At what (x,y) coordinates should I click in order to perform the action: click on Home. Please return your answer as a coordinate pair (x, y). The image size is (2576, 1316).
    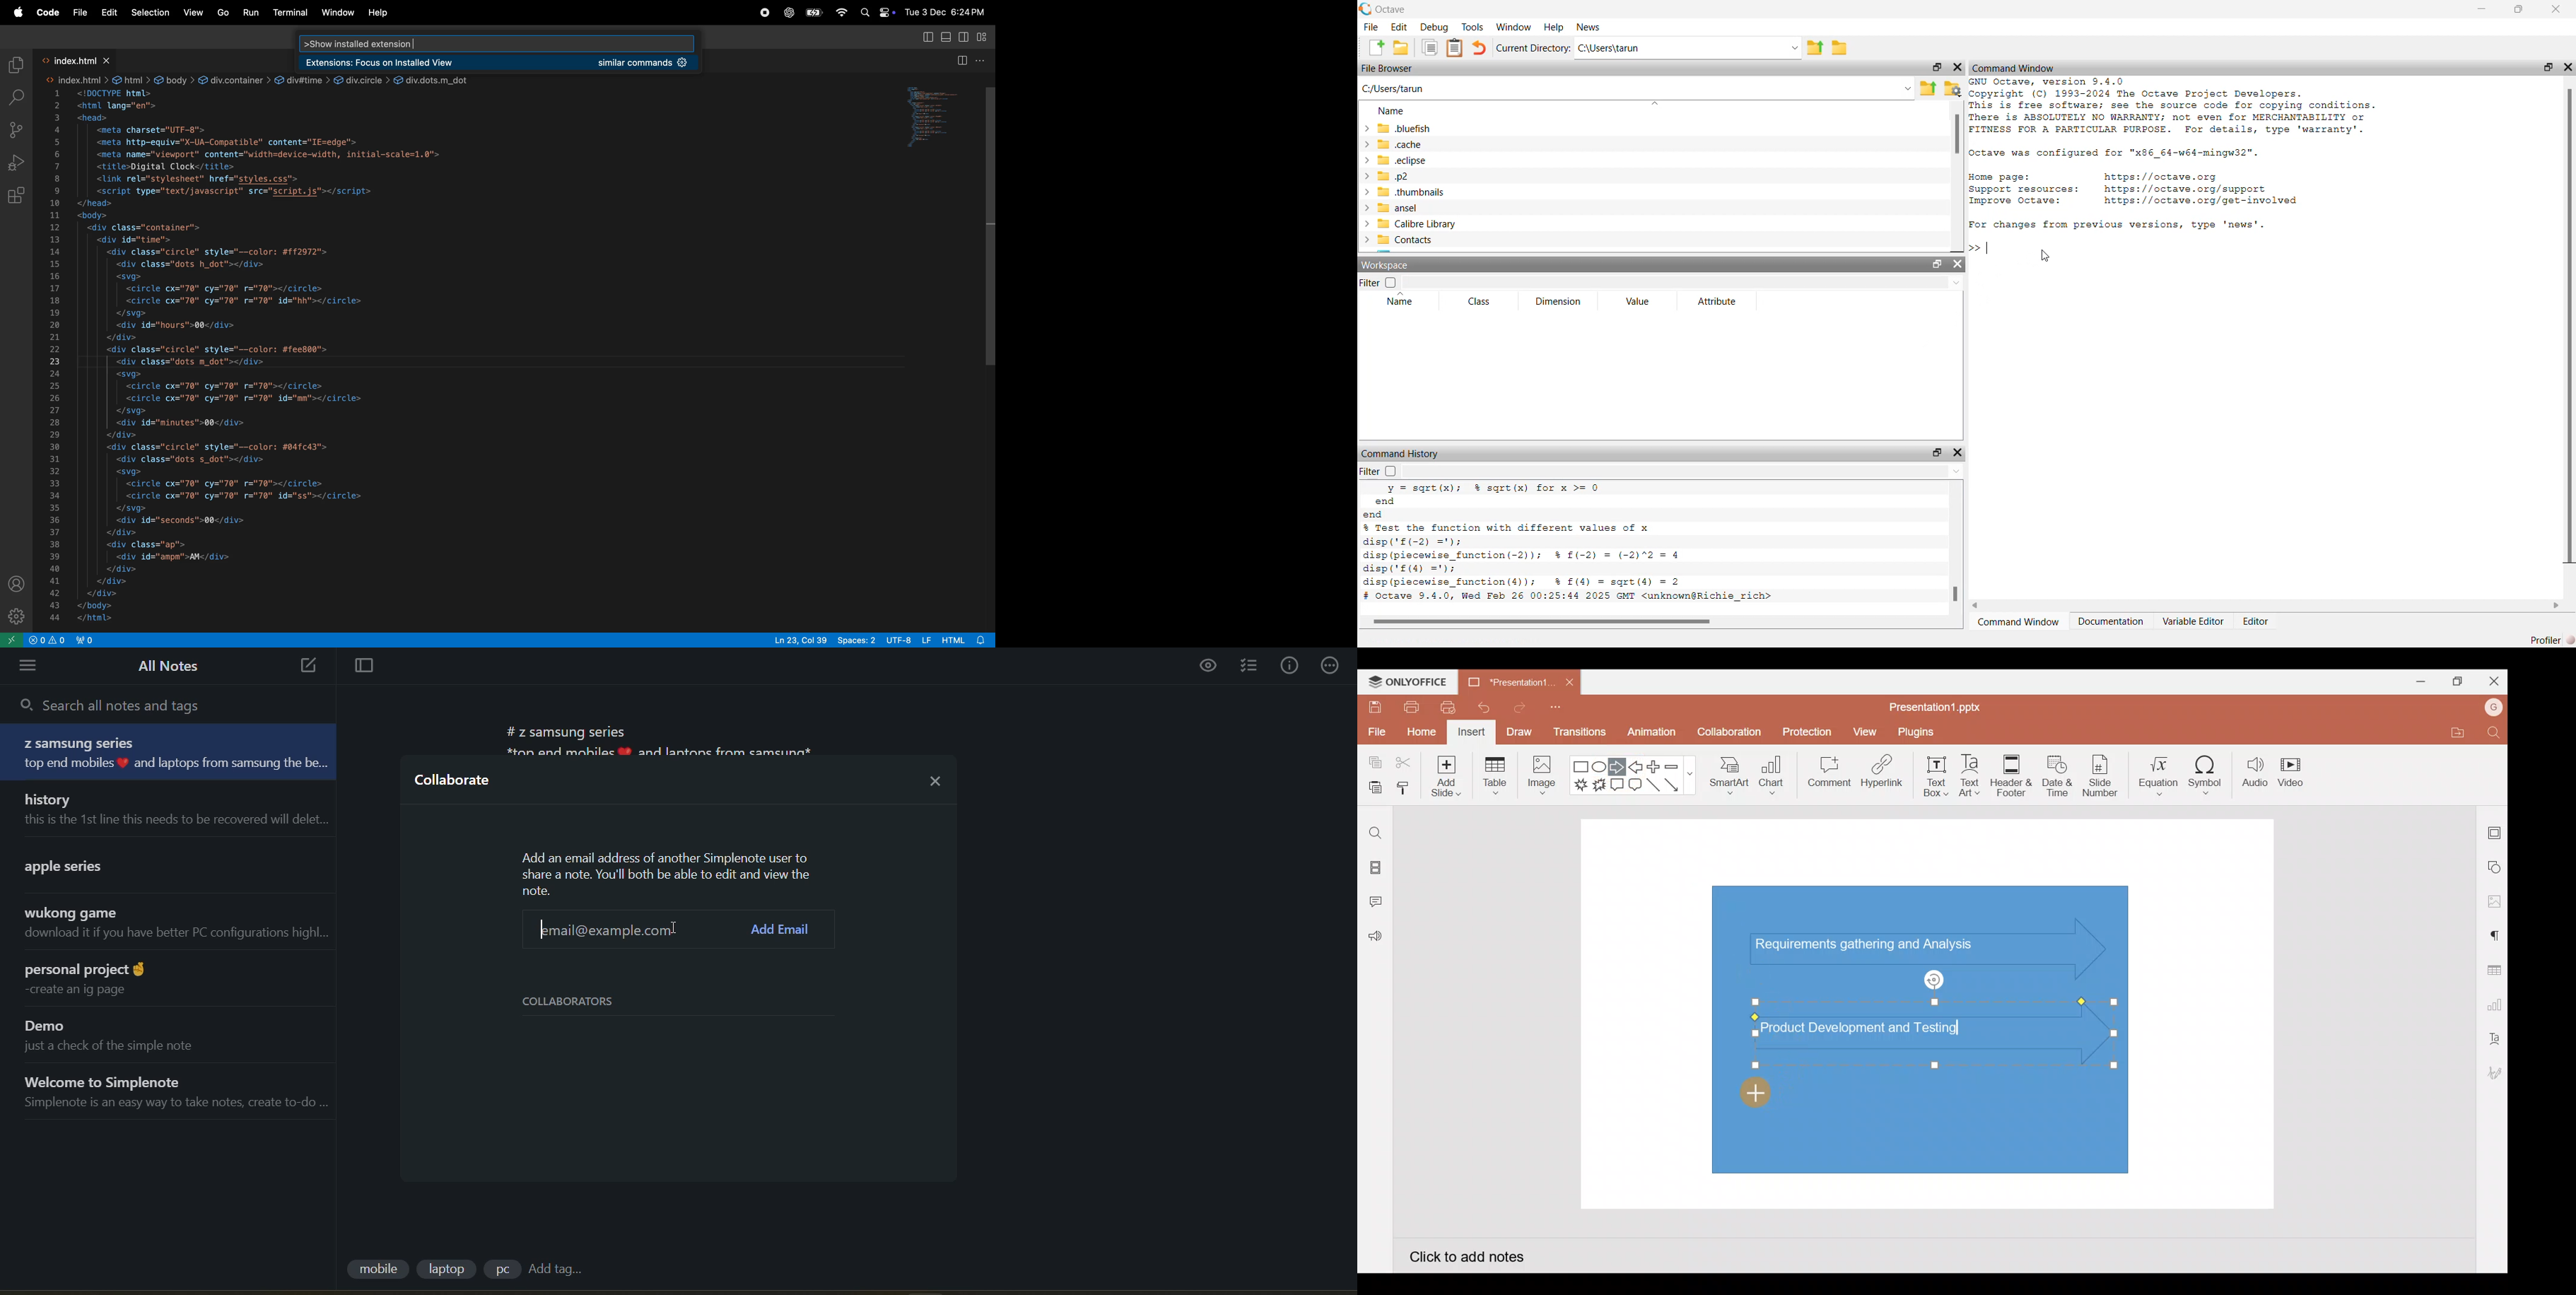
    Looking at the image, I should click on (1421, 733).